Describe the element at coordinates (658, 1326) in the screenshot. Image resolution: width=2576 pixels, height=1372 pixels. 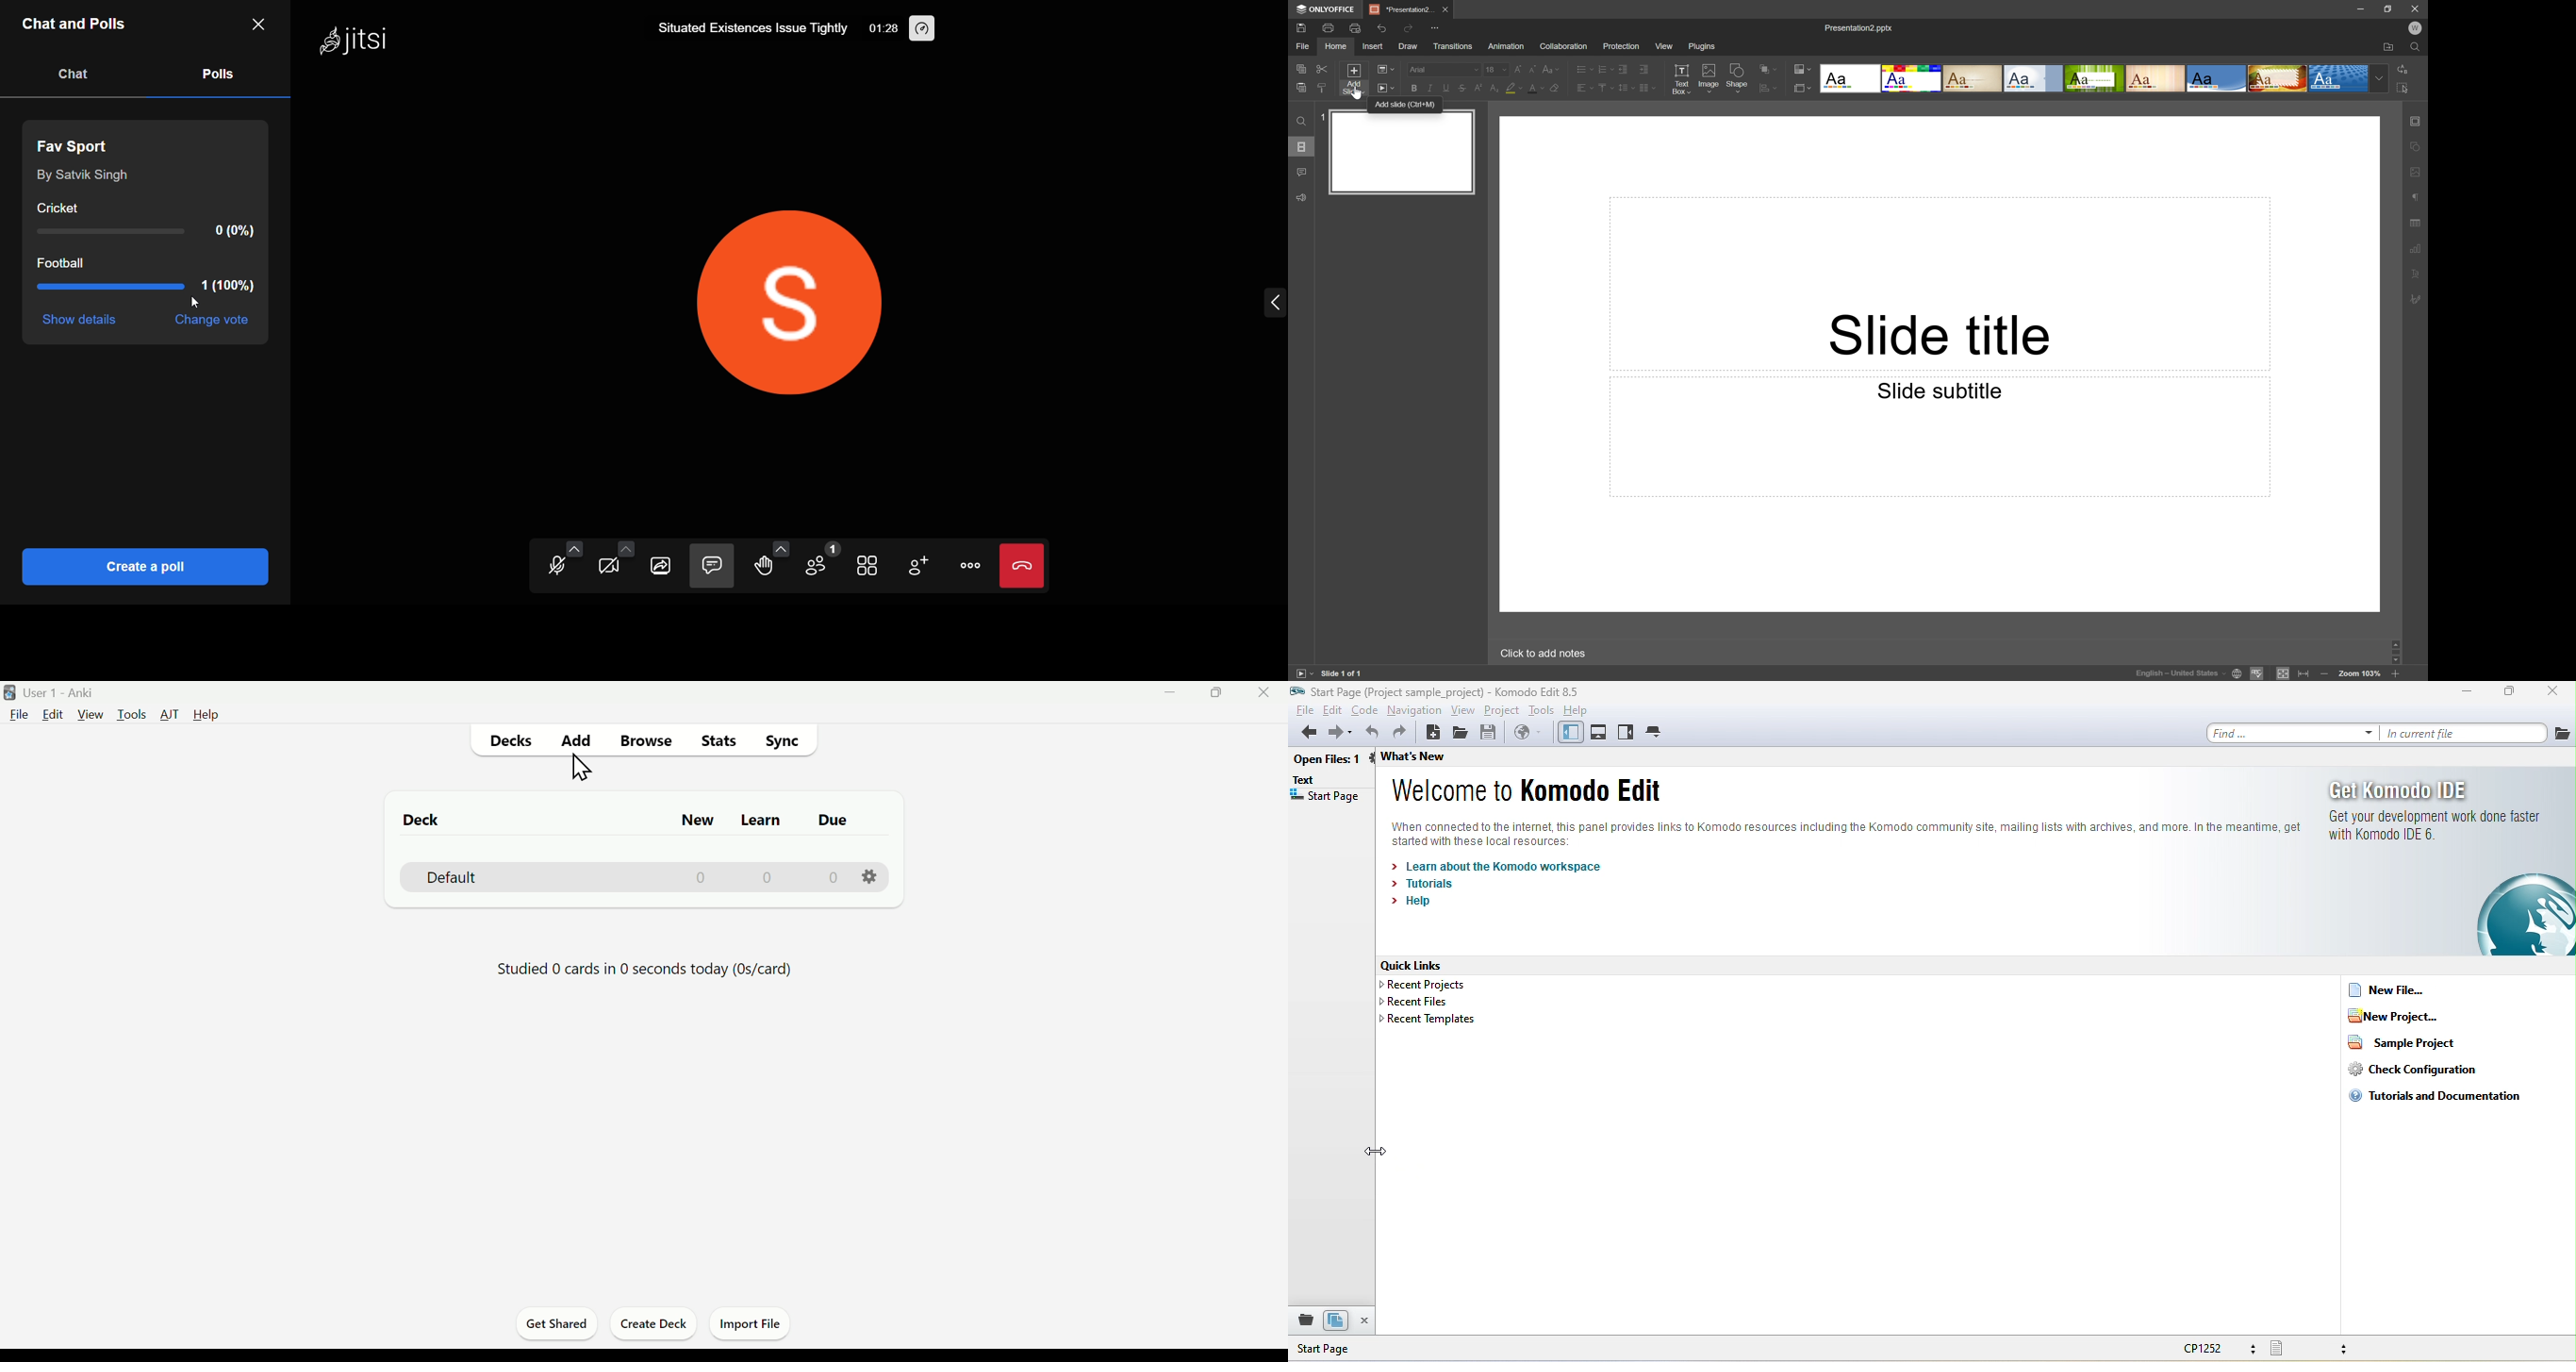
I see `Create Deck` at that location.